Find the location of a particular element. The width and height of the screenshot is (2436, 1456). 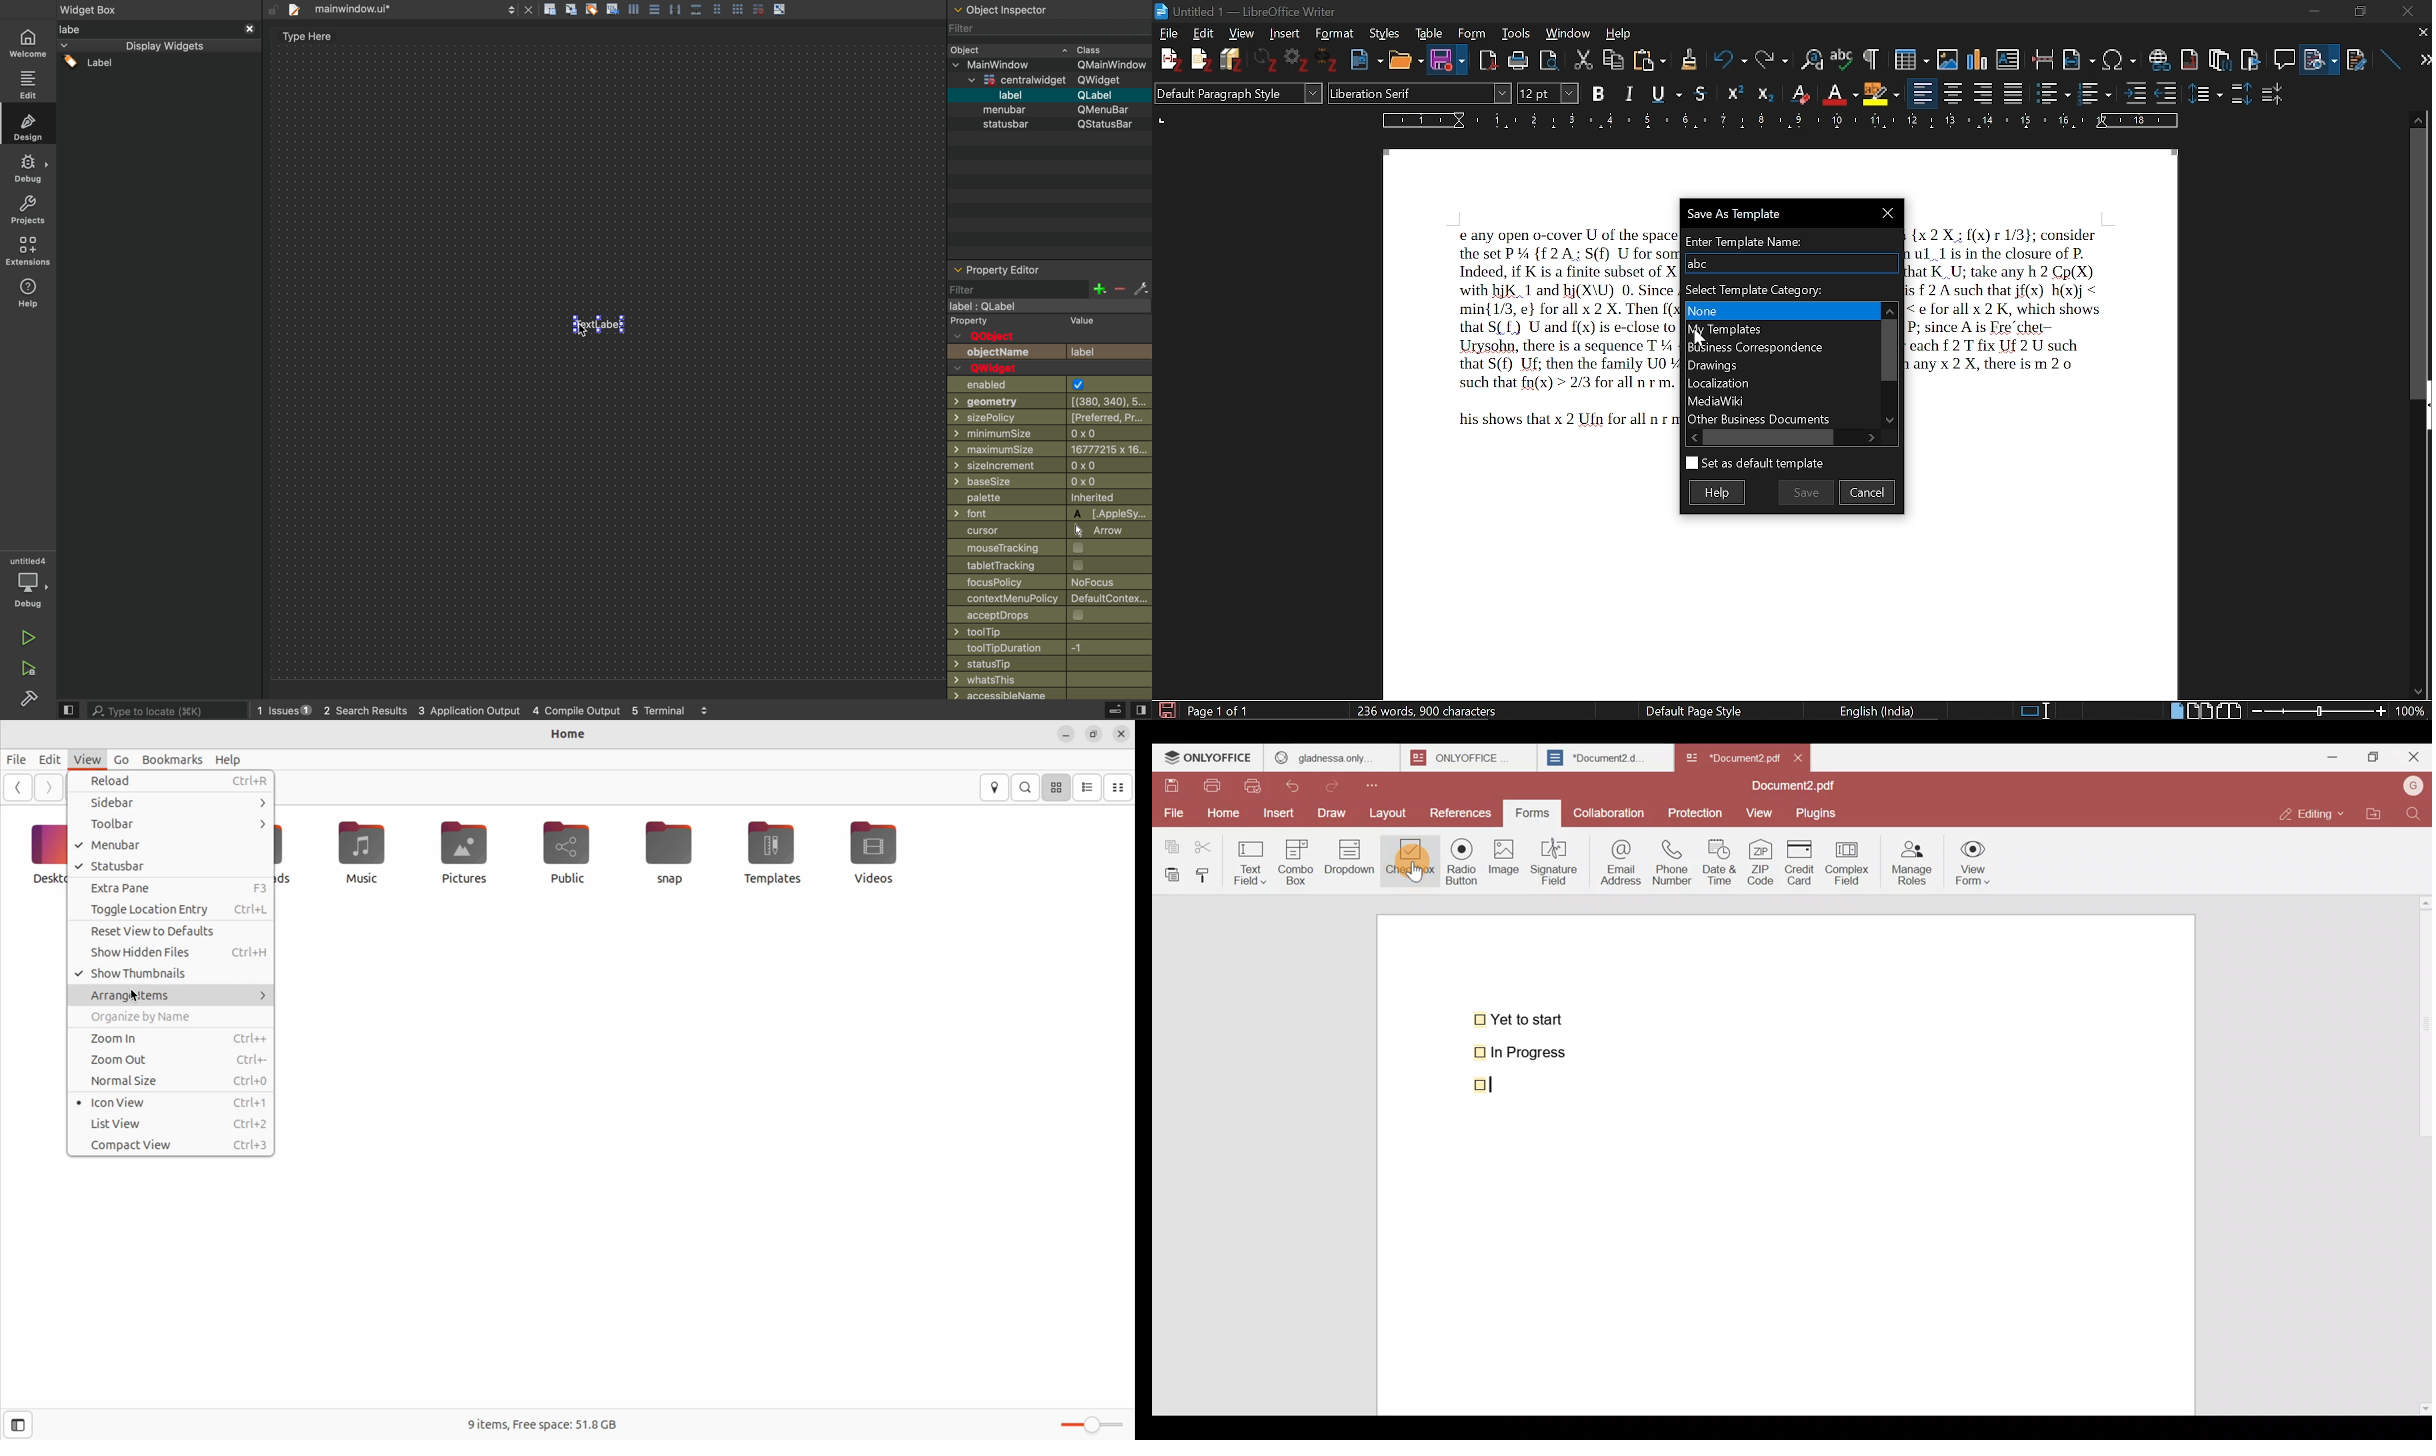

Find and replace  is located at coordinates (1809, 58).